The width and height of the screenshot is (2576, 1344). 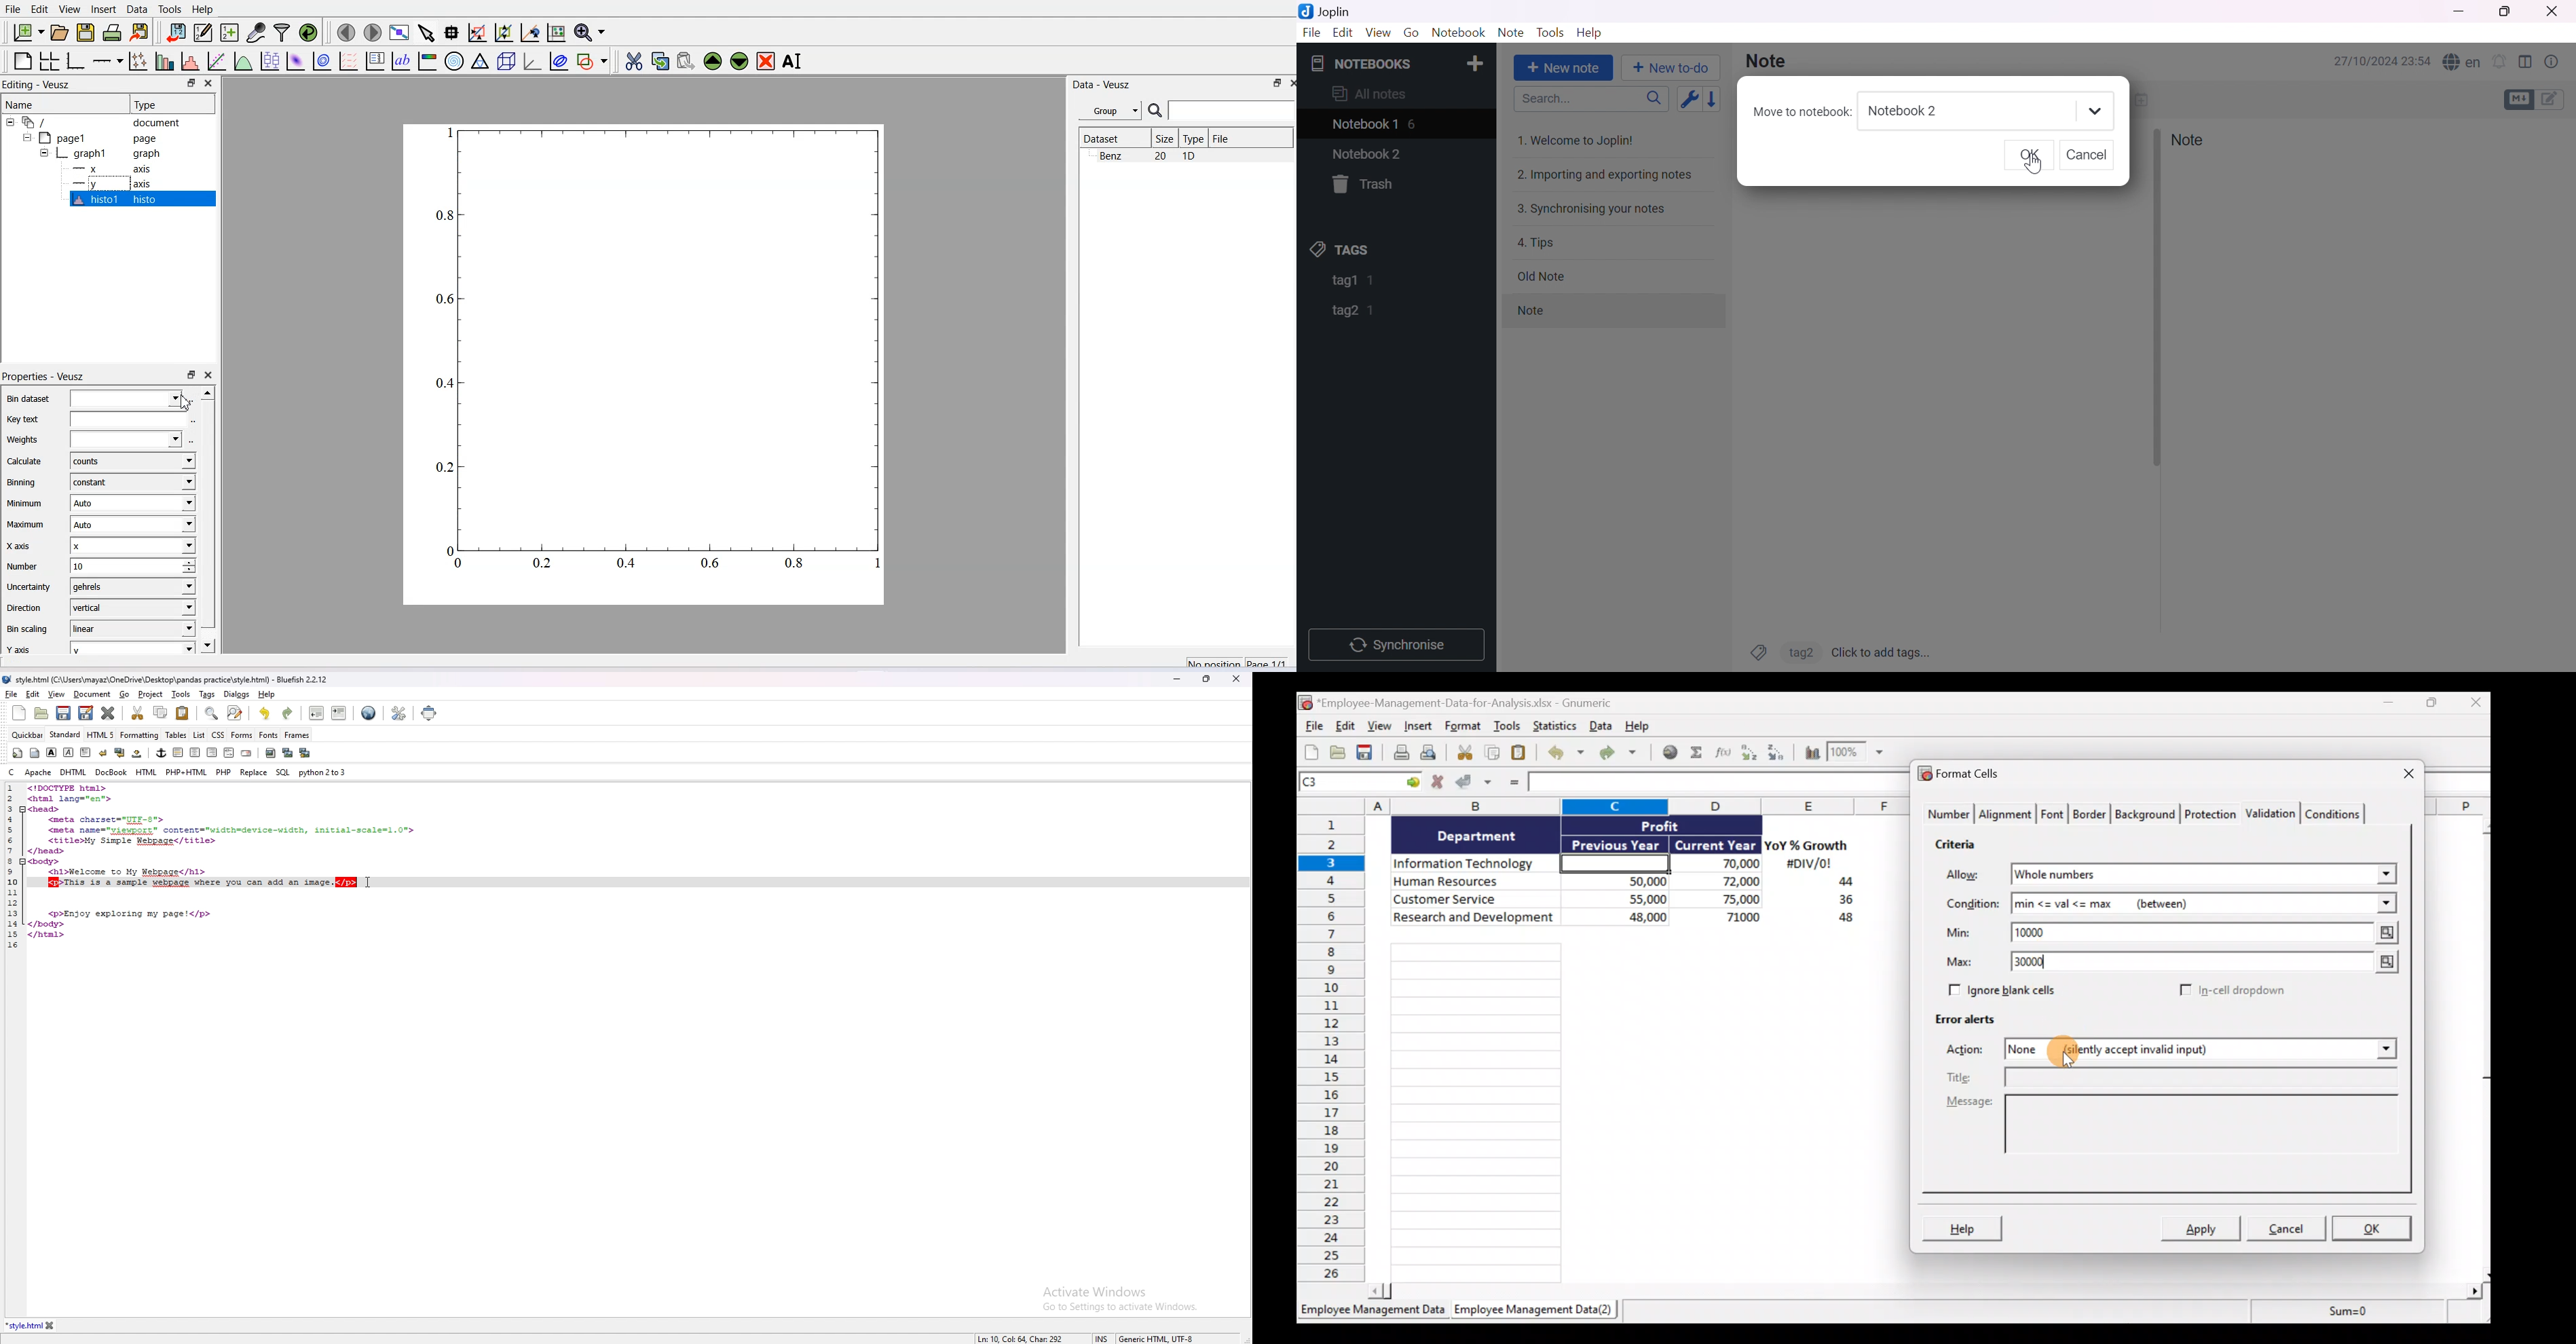 I want to click on Columns, so click(x=1608, y=806).